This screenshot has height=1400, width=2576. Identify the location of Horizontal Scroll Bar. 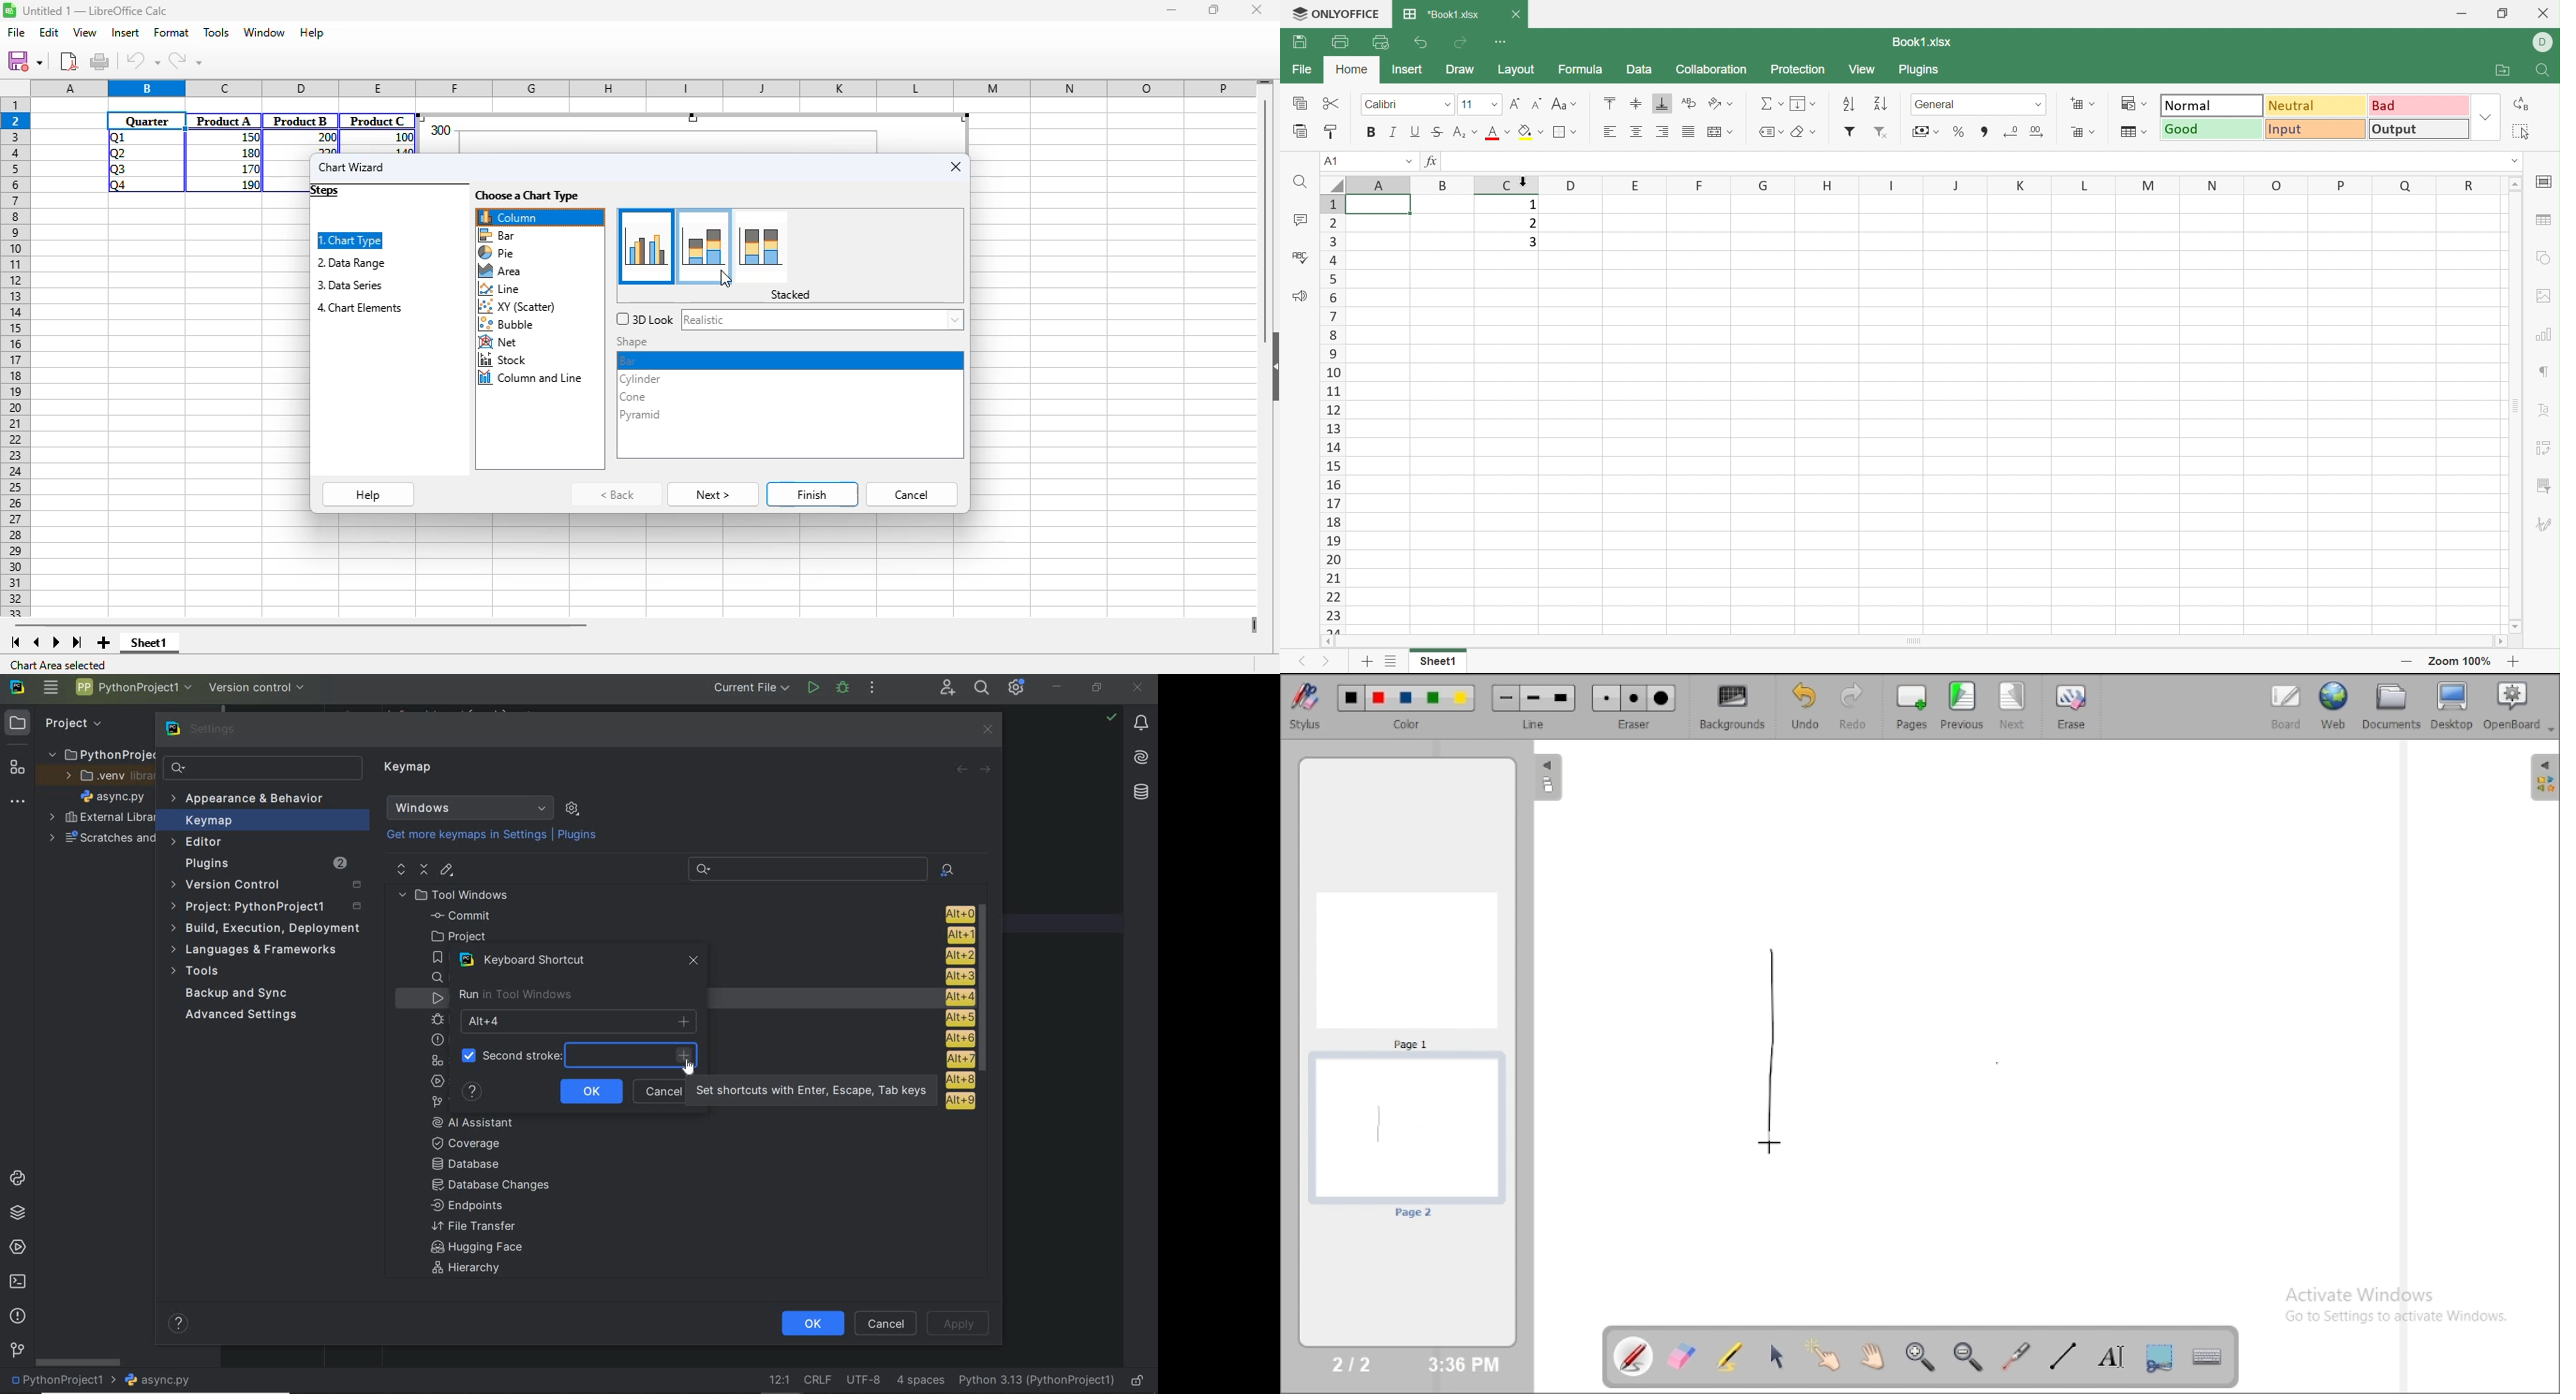
(1911, 641).